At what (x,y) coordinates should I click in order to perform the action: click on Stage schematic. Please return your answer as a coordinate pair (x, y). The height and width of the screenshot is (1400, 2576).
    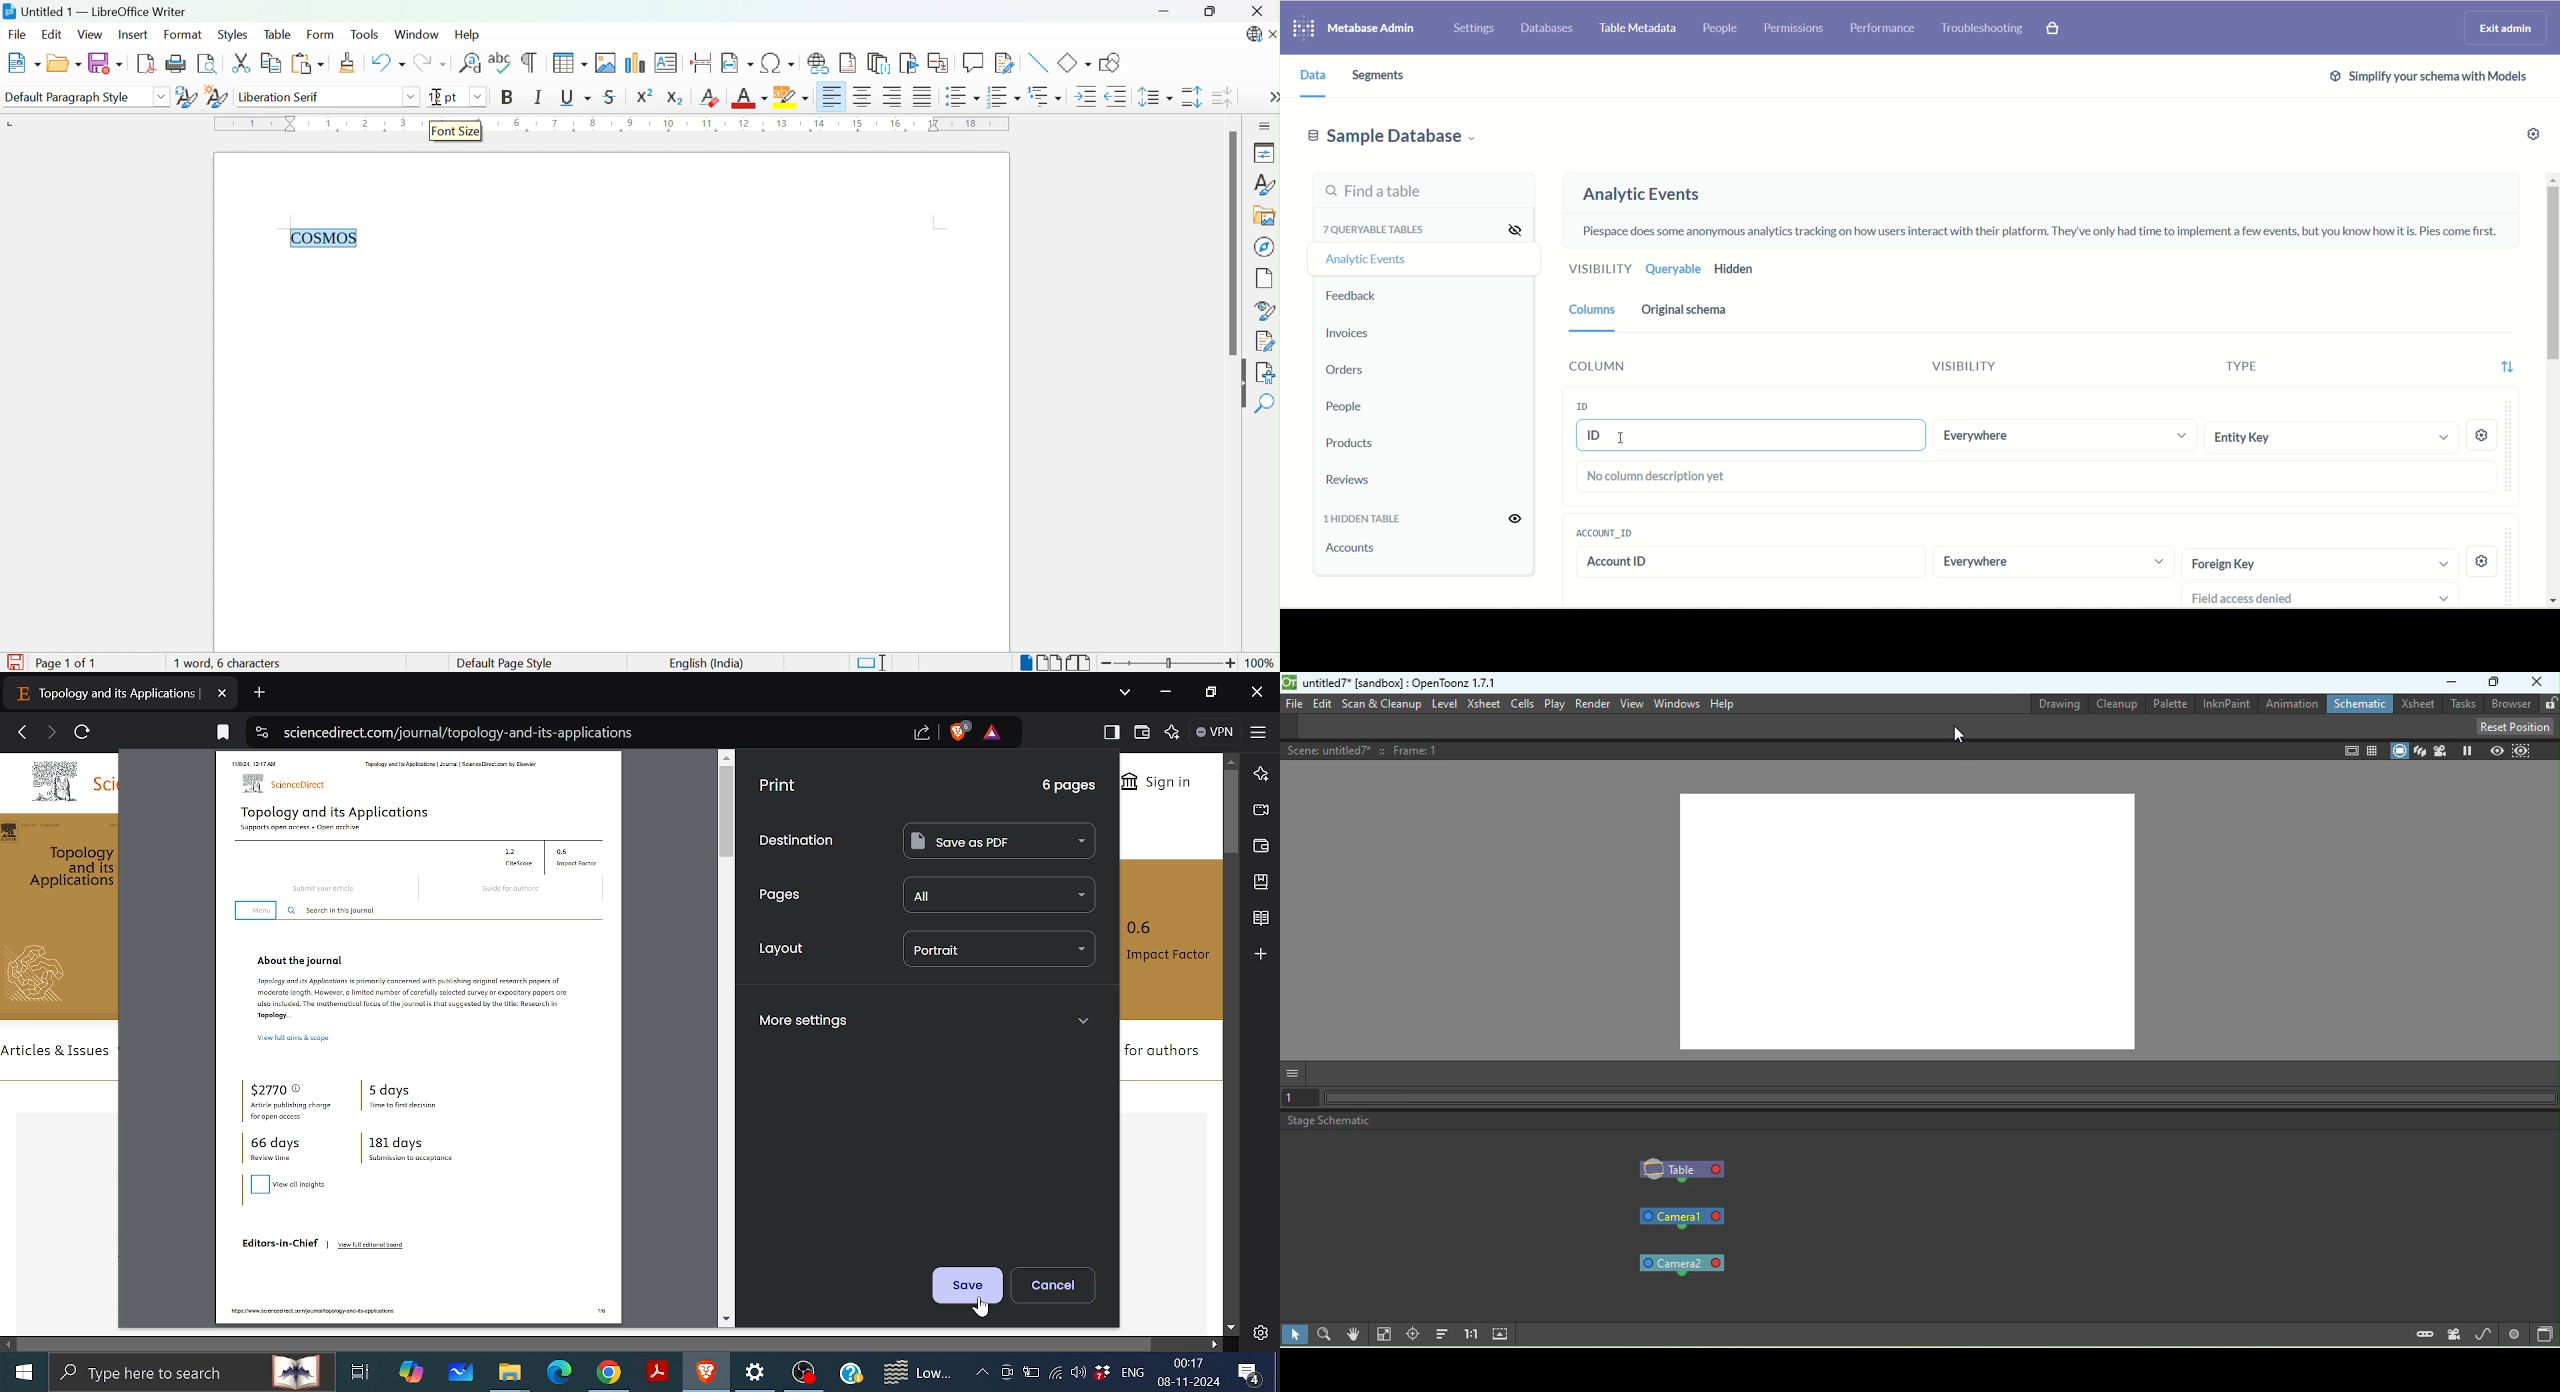
    Looking at the image, I should click on (1330, 1122).